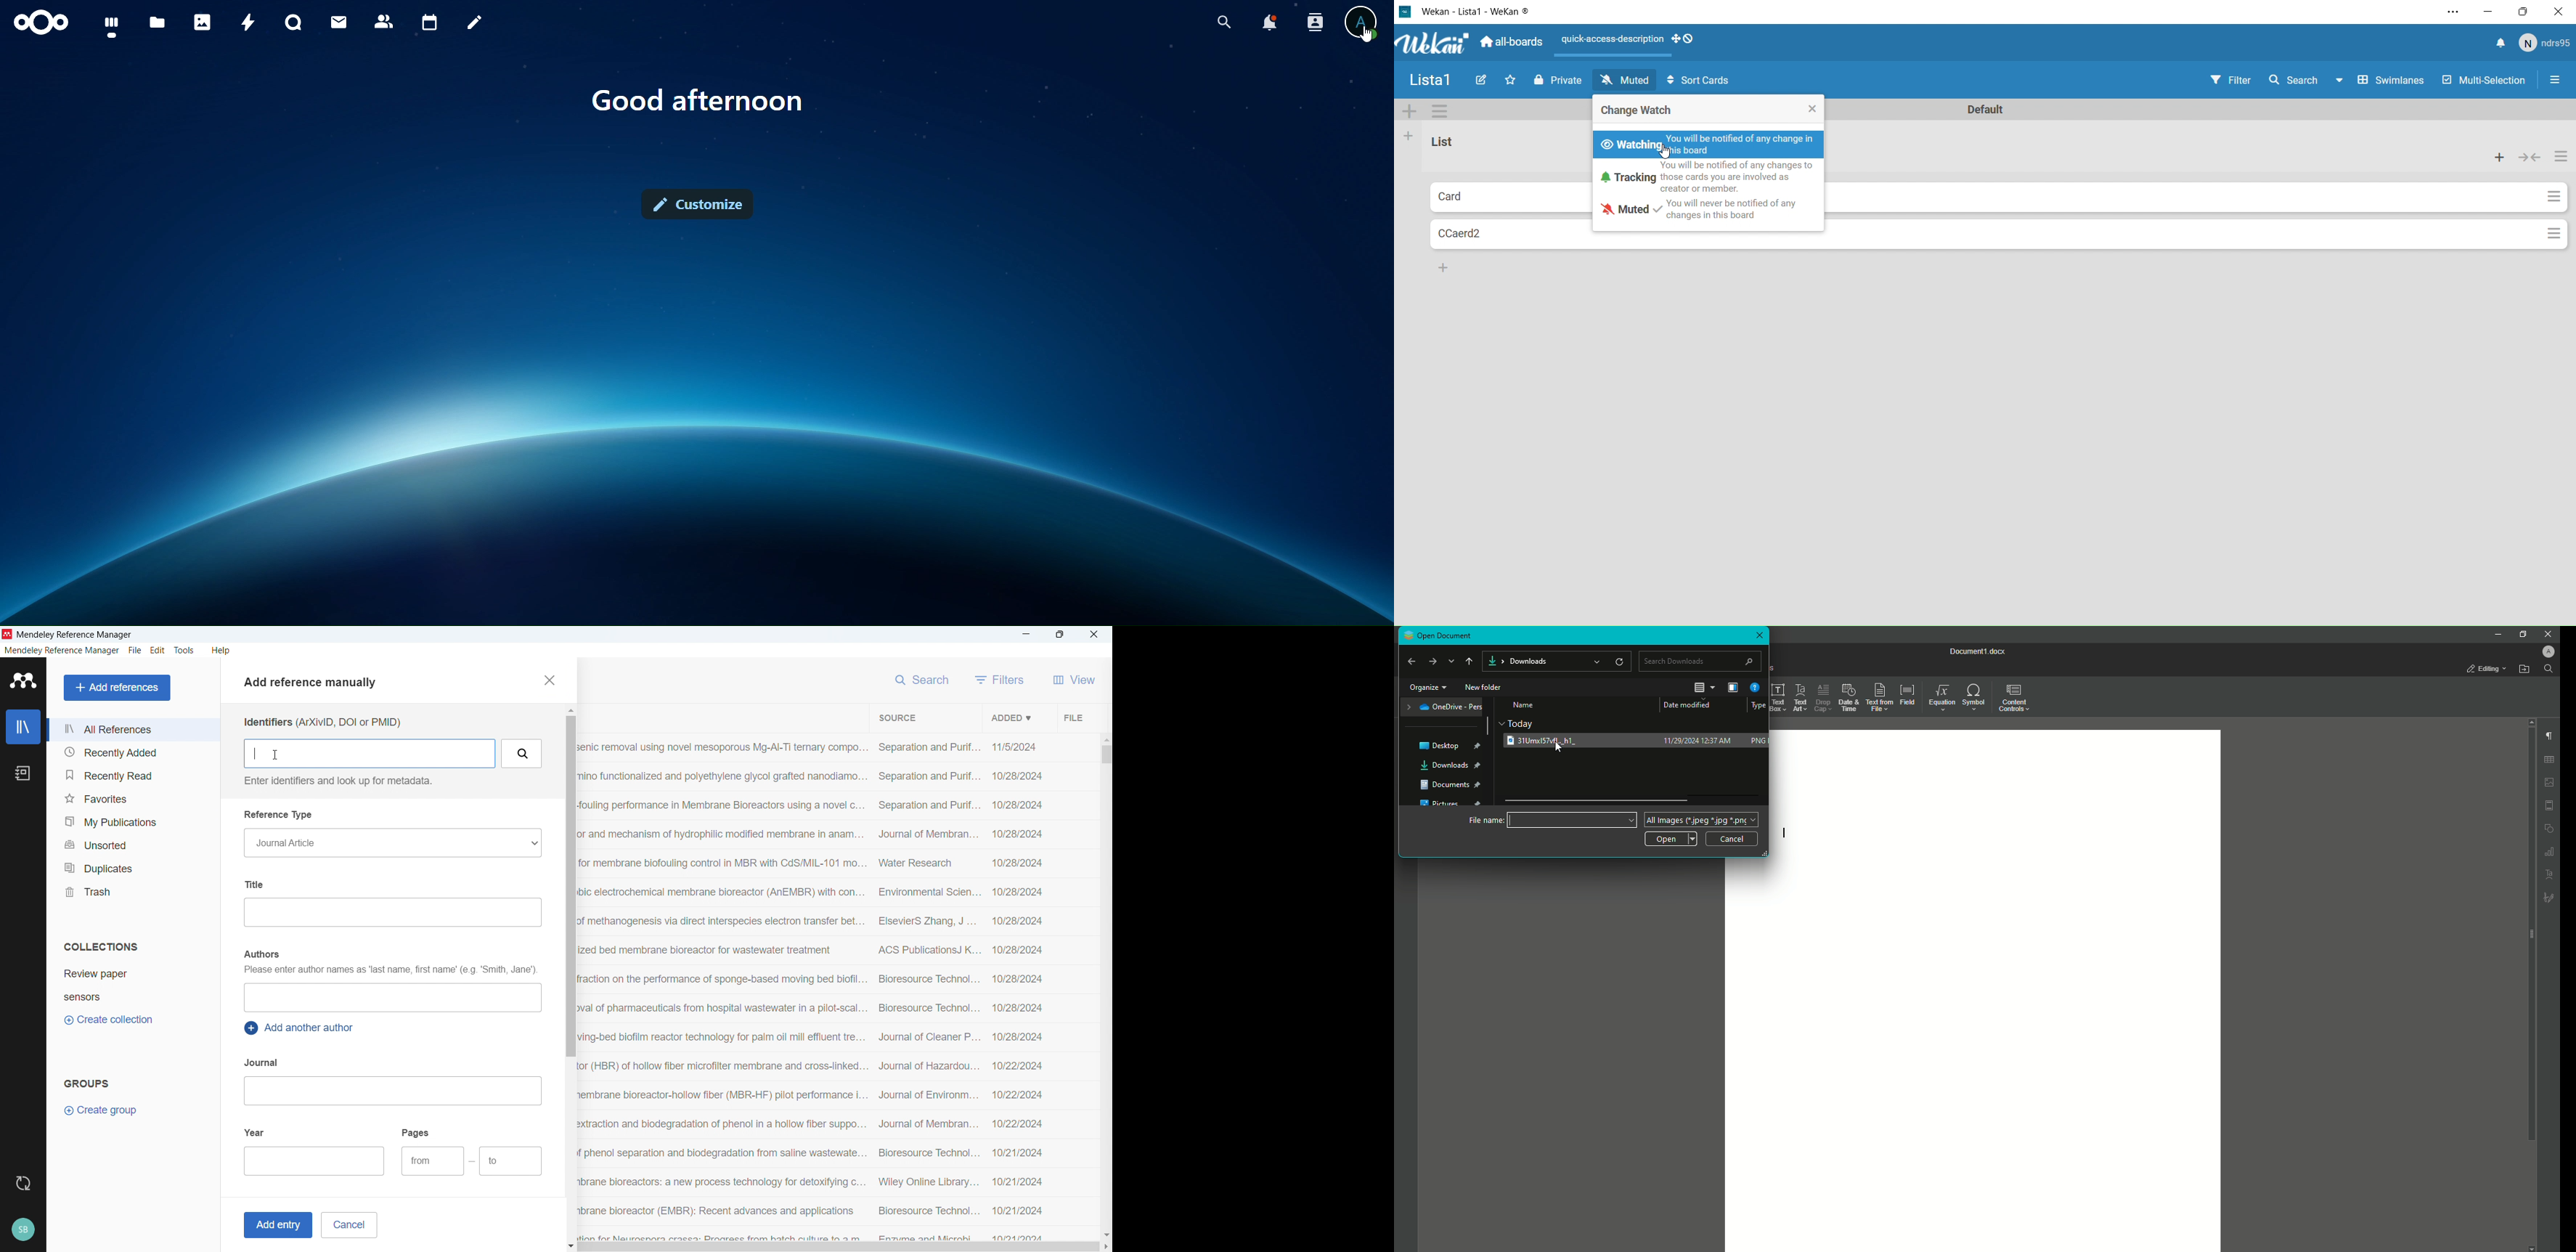 The width and height of the screenshot is (2576, 1260). What do you see at coordinates (392, 1091) in the screenshot?
I see `Add journal name ` at bounding box center [392, 1091].